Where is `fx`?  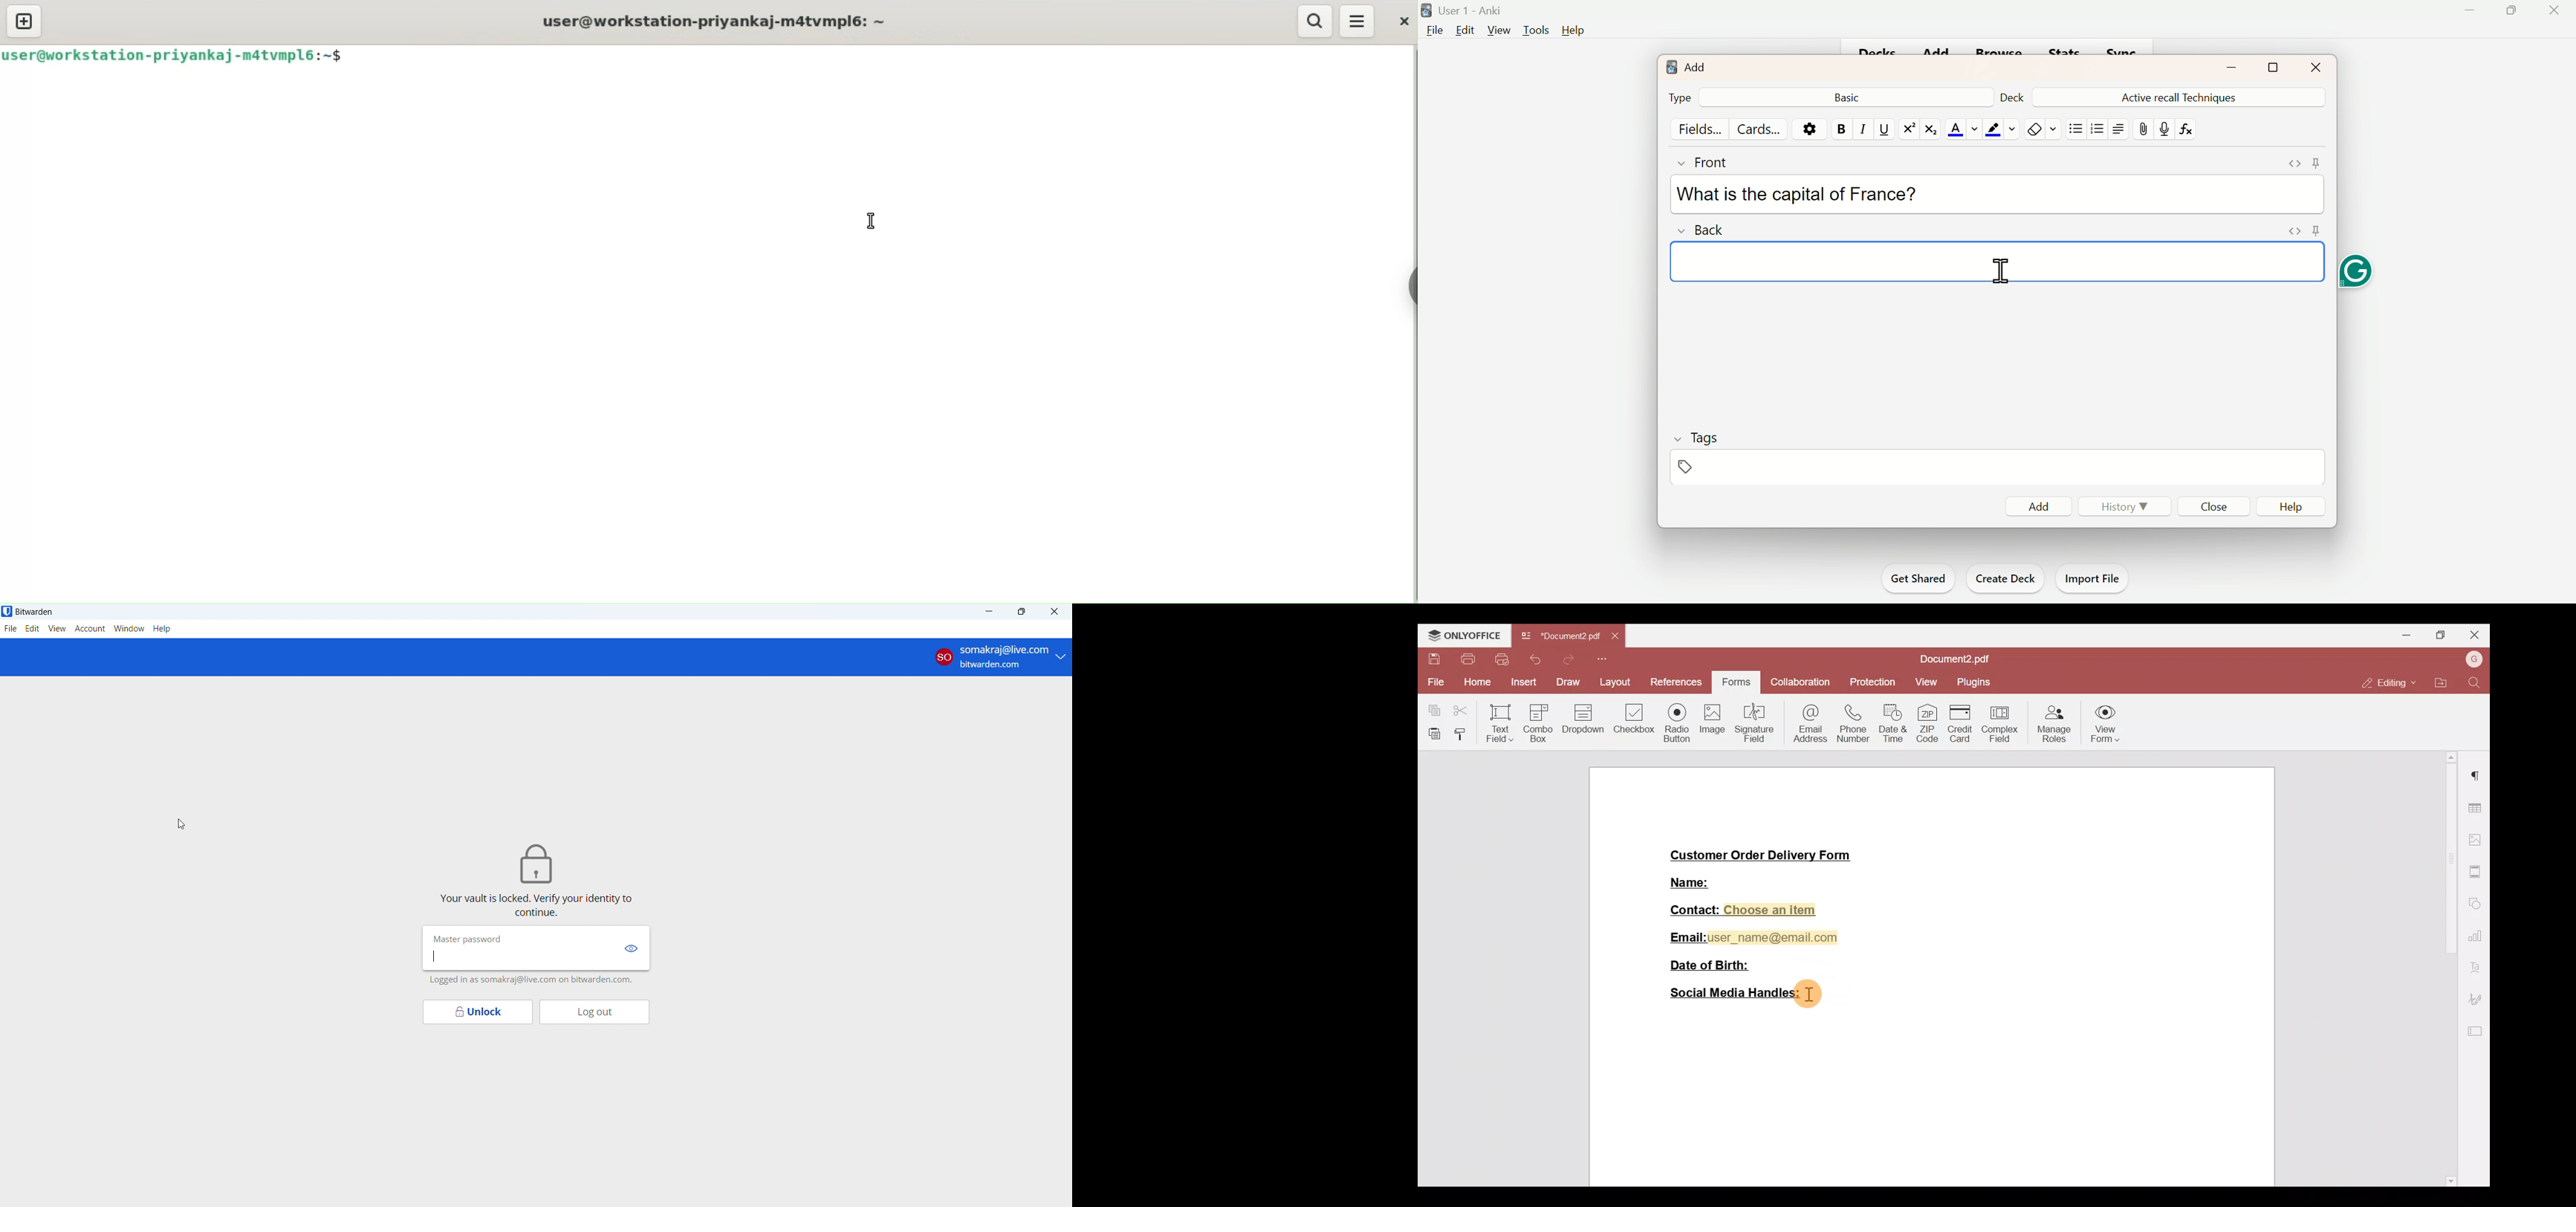 fx is located at coordinates (2194, 133).